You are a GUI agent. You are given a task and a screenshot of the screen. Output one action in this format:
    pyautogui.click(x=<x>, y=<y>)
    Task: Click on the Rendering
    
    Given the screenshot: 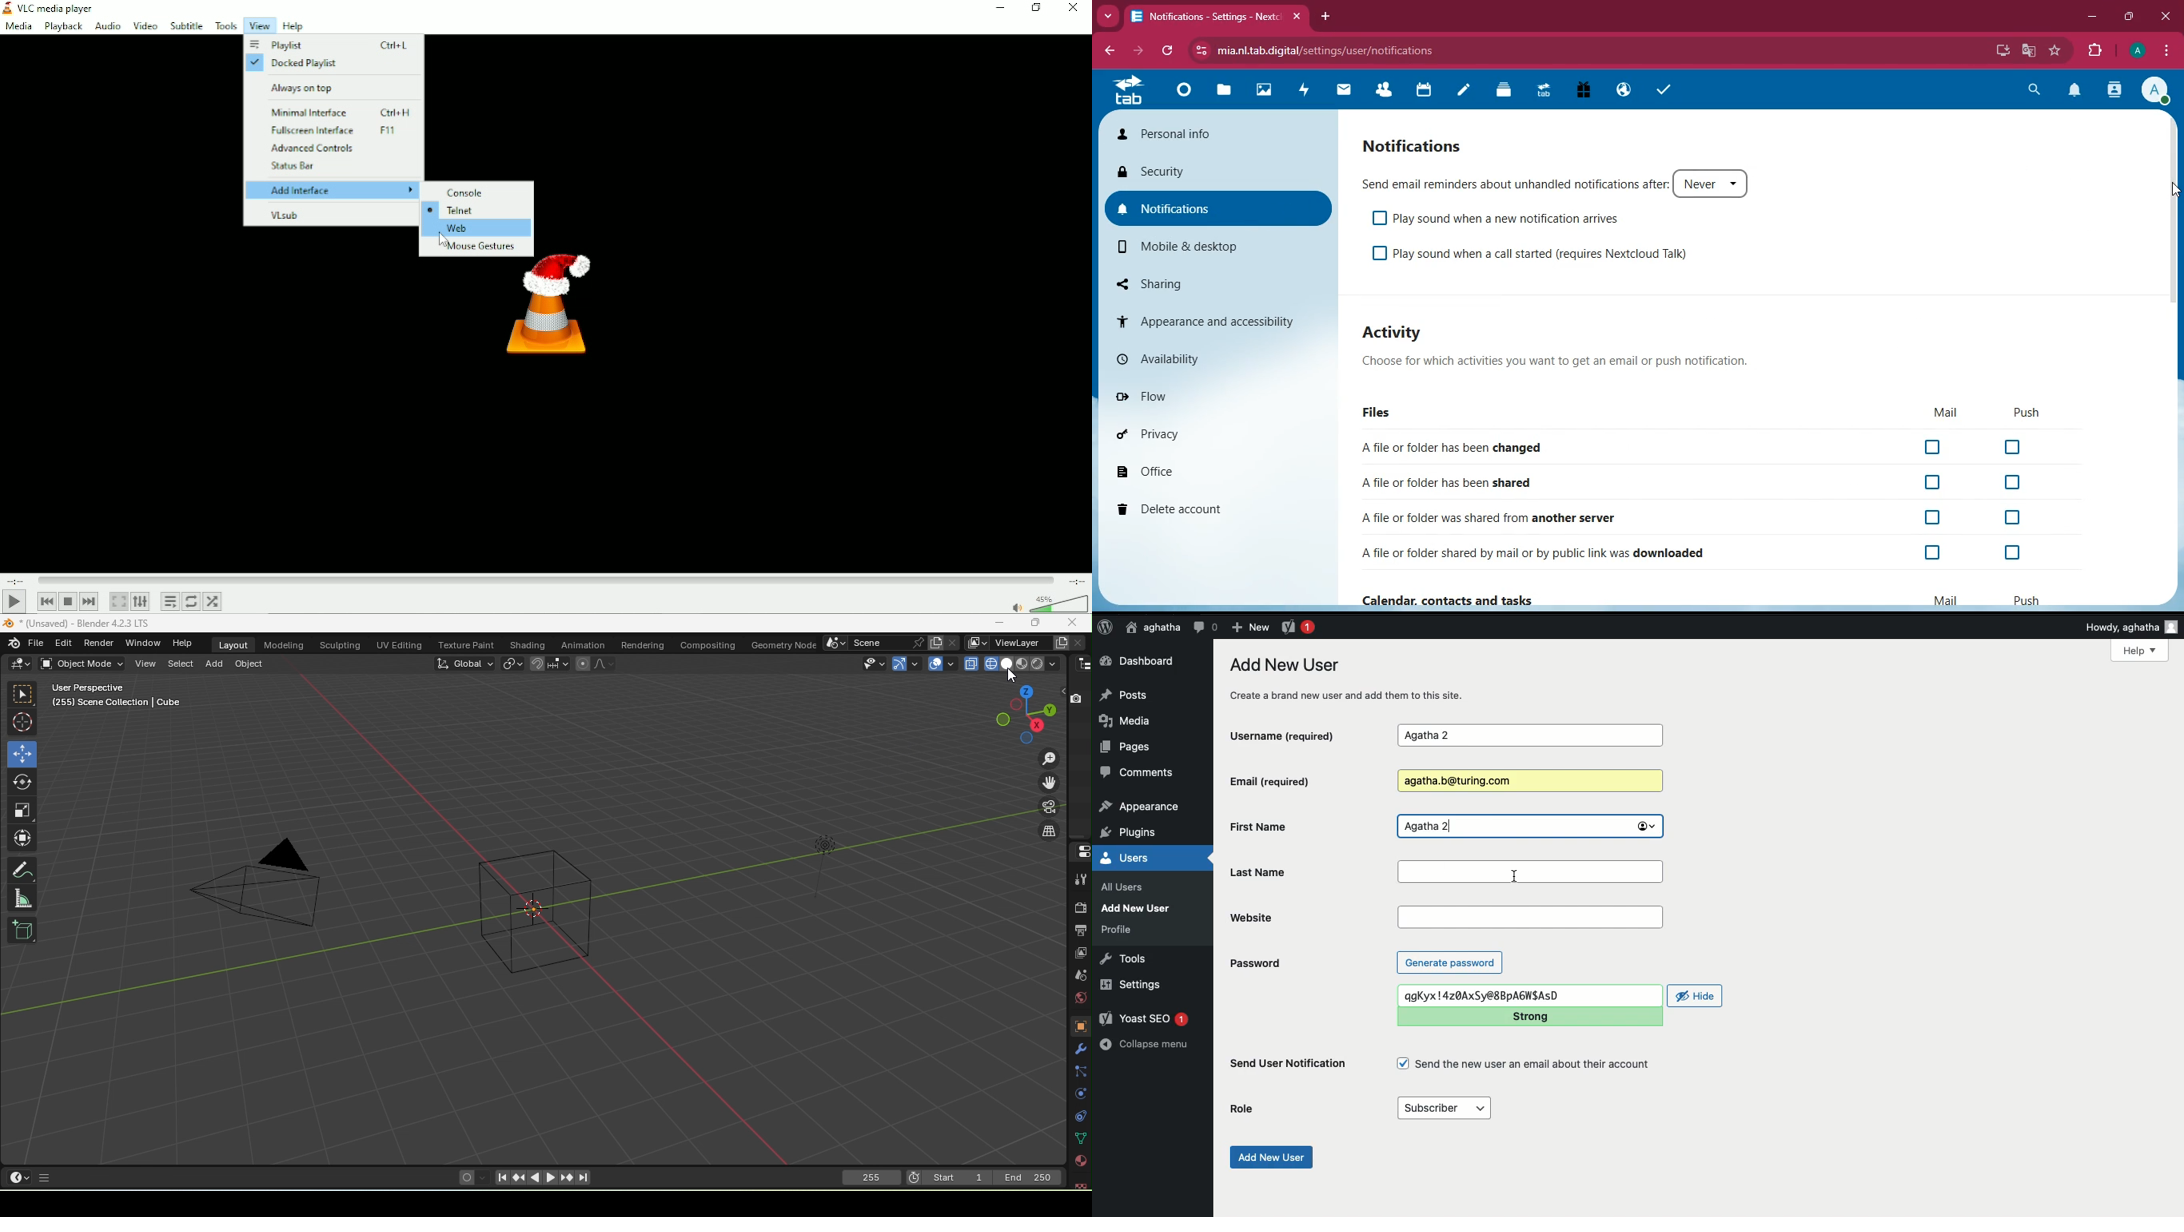 What is the action you would take?
    pyautogui.click(x=641, y=644)
    